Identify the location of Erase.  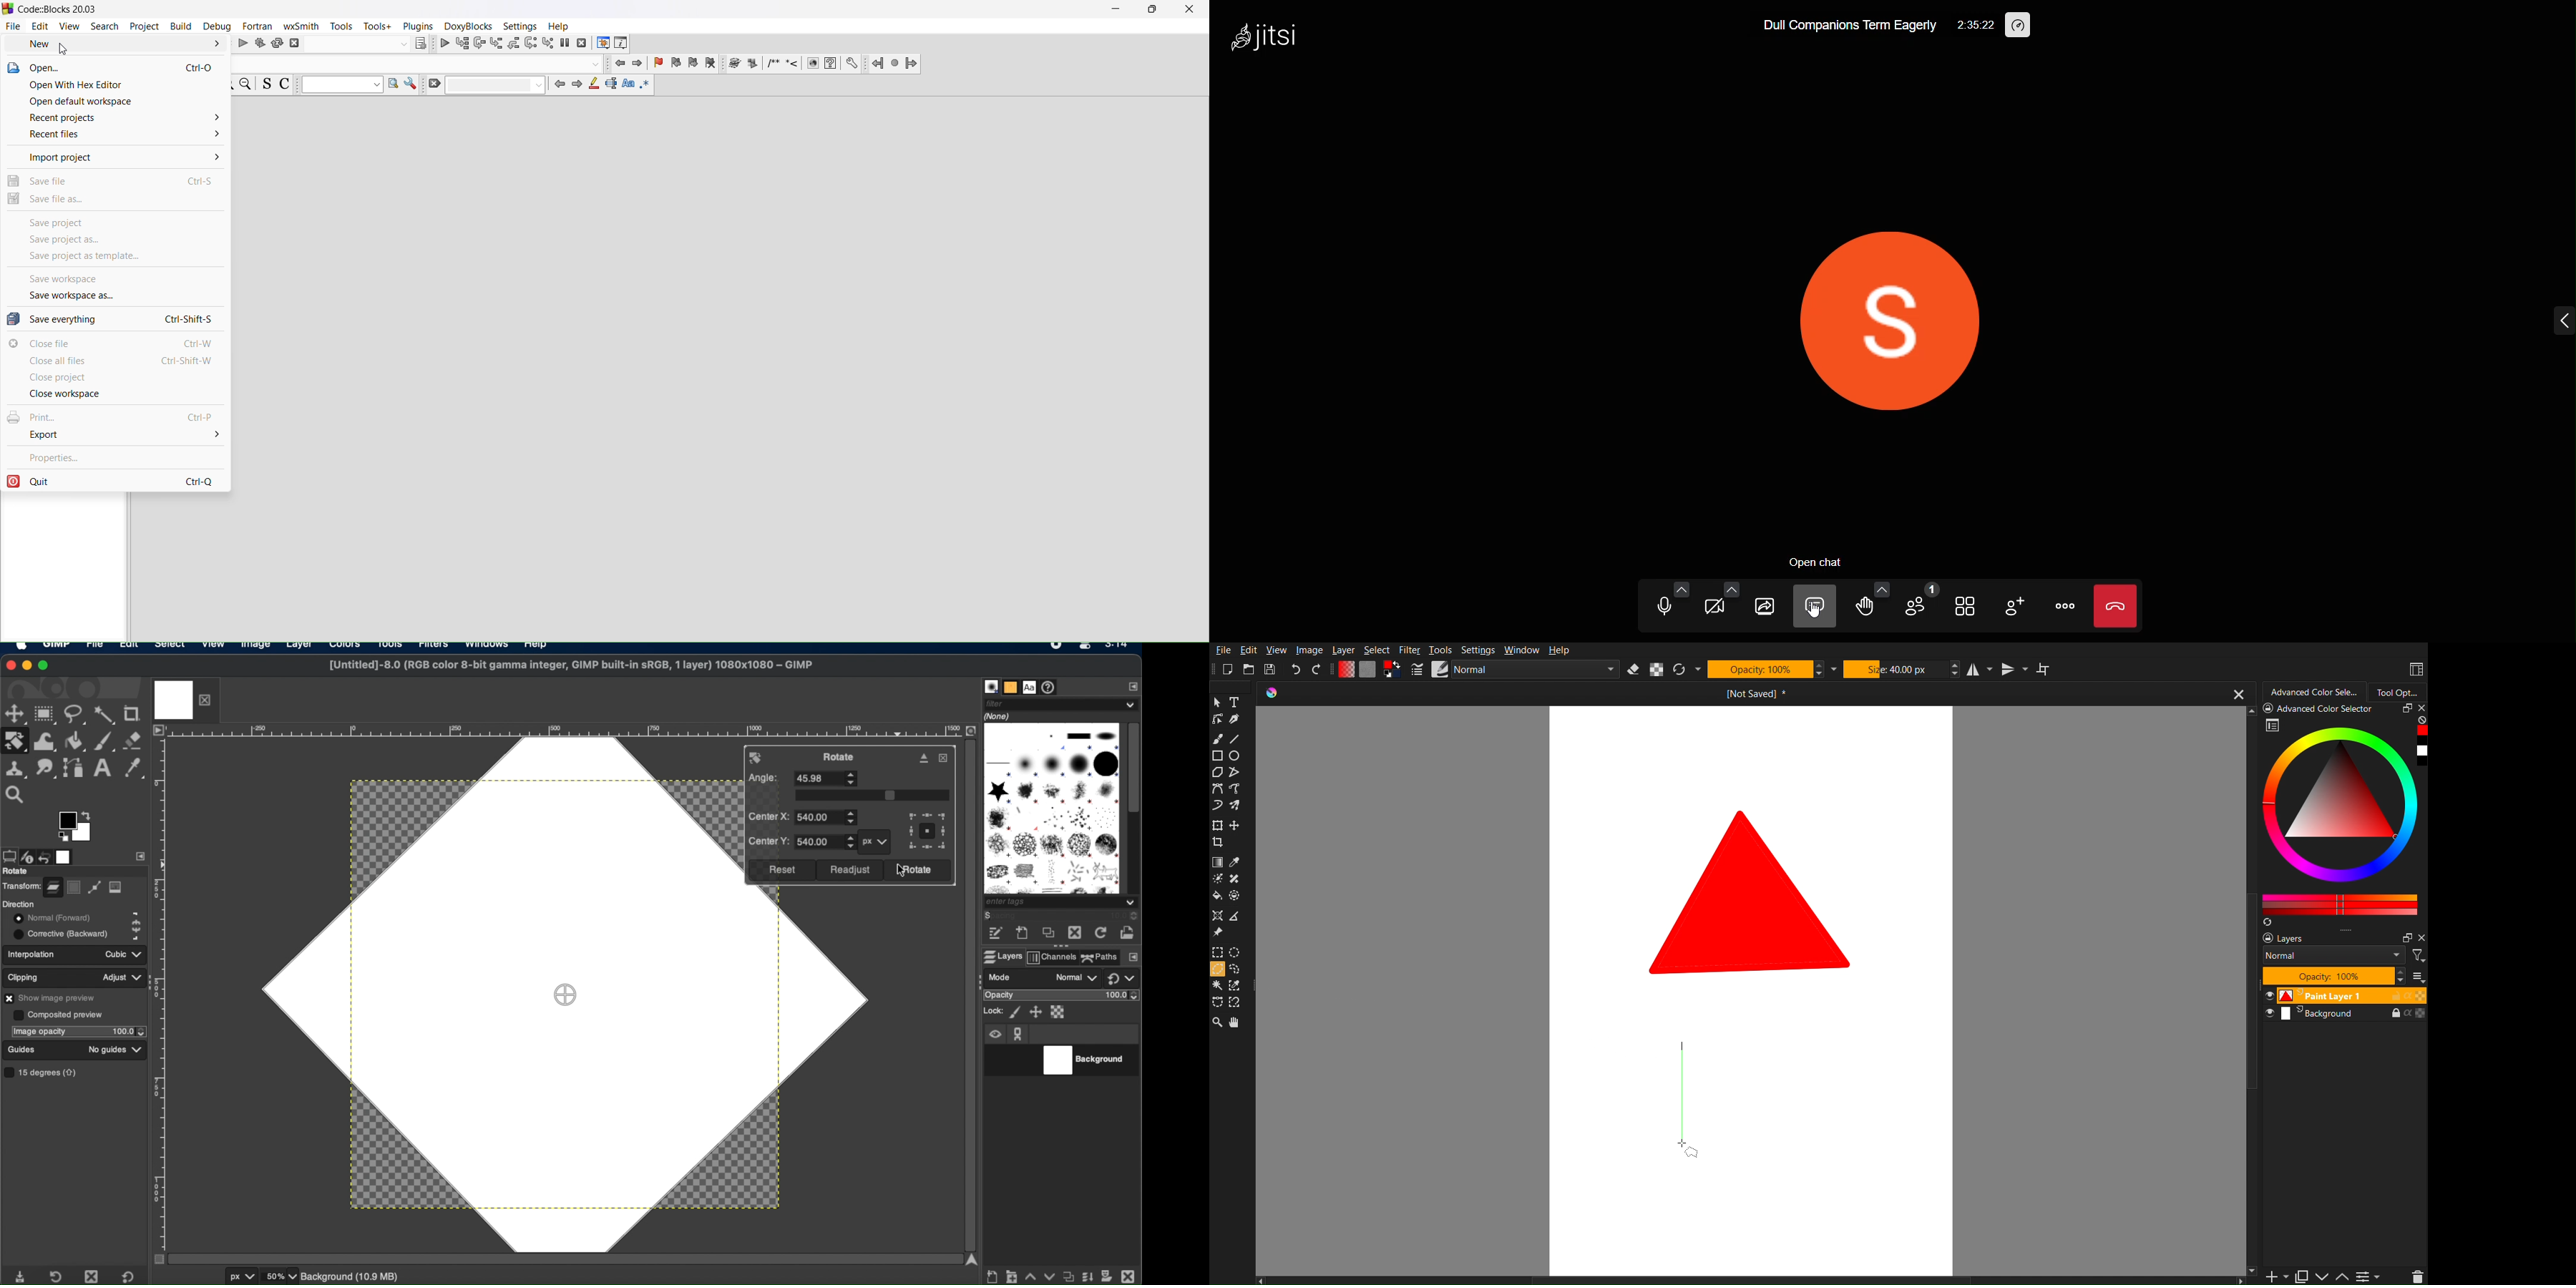
(1637, 670).